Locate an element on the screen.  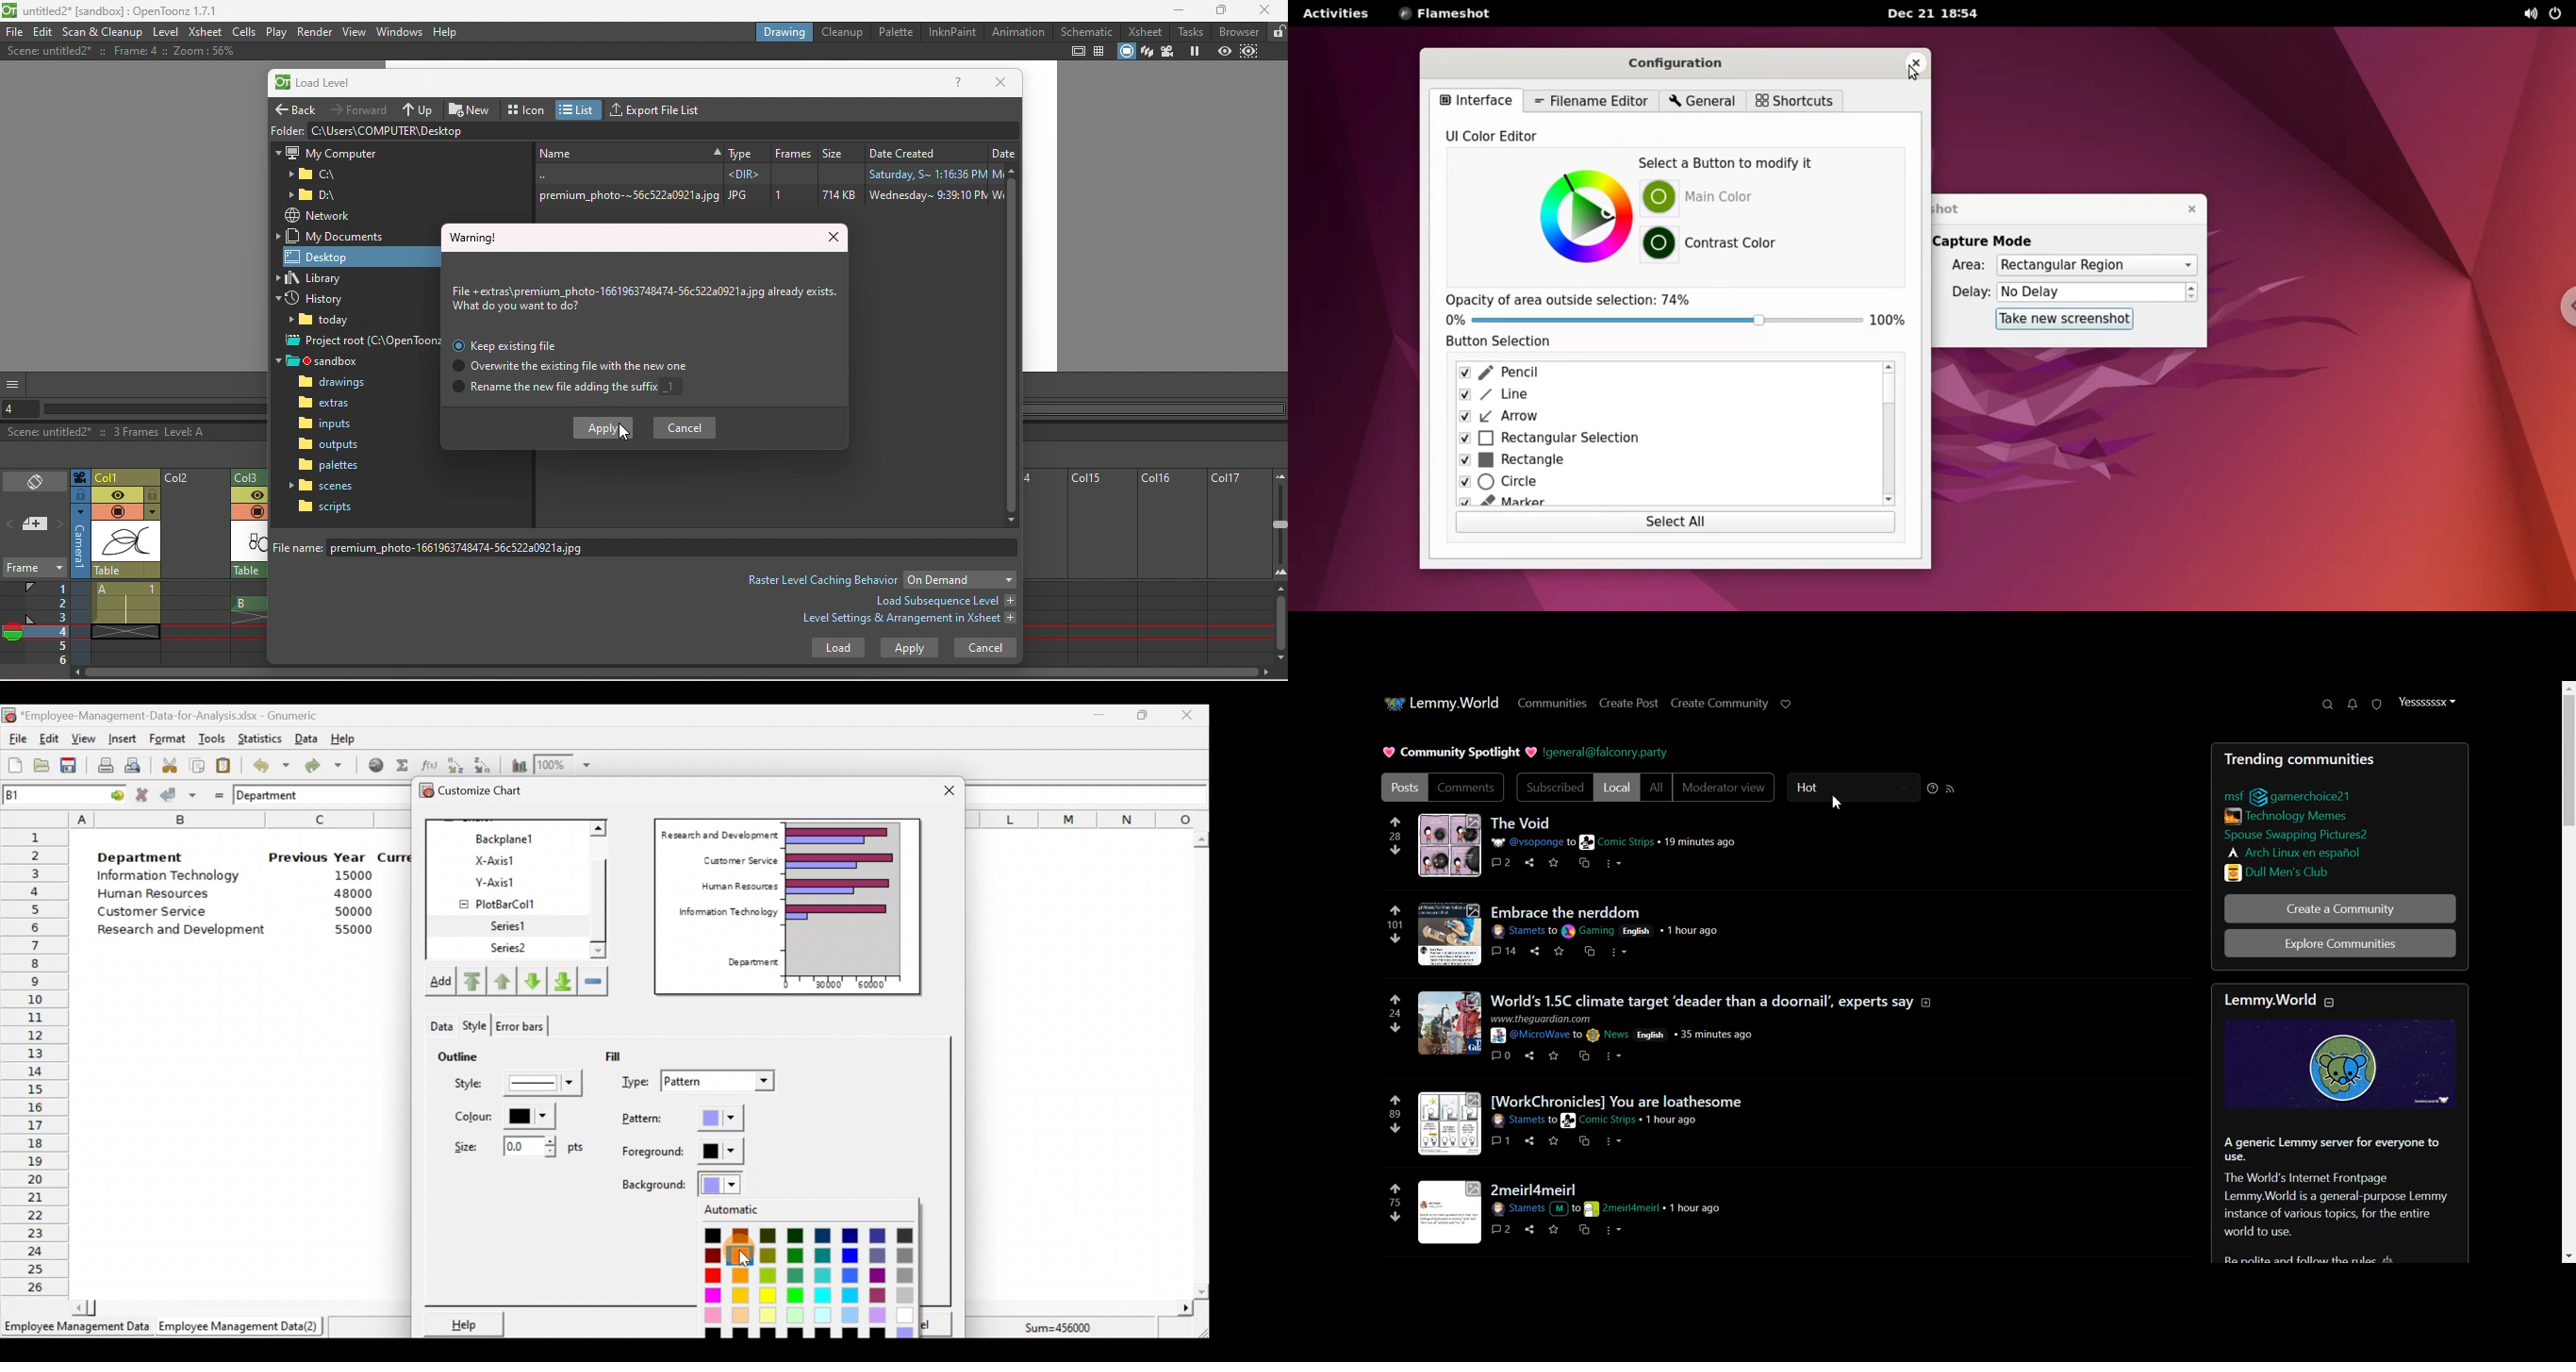
Redo undone action is located at coordinates (321, 765).